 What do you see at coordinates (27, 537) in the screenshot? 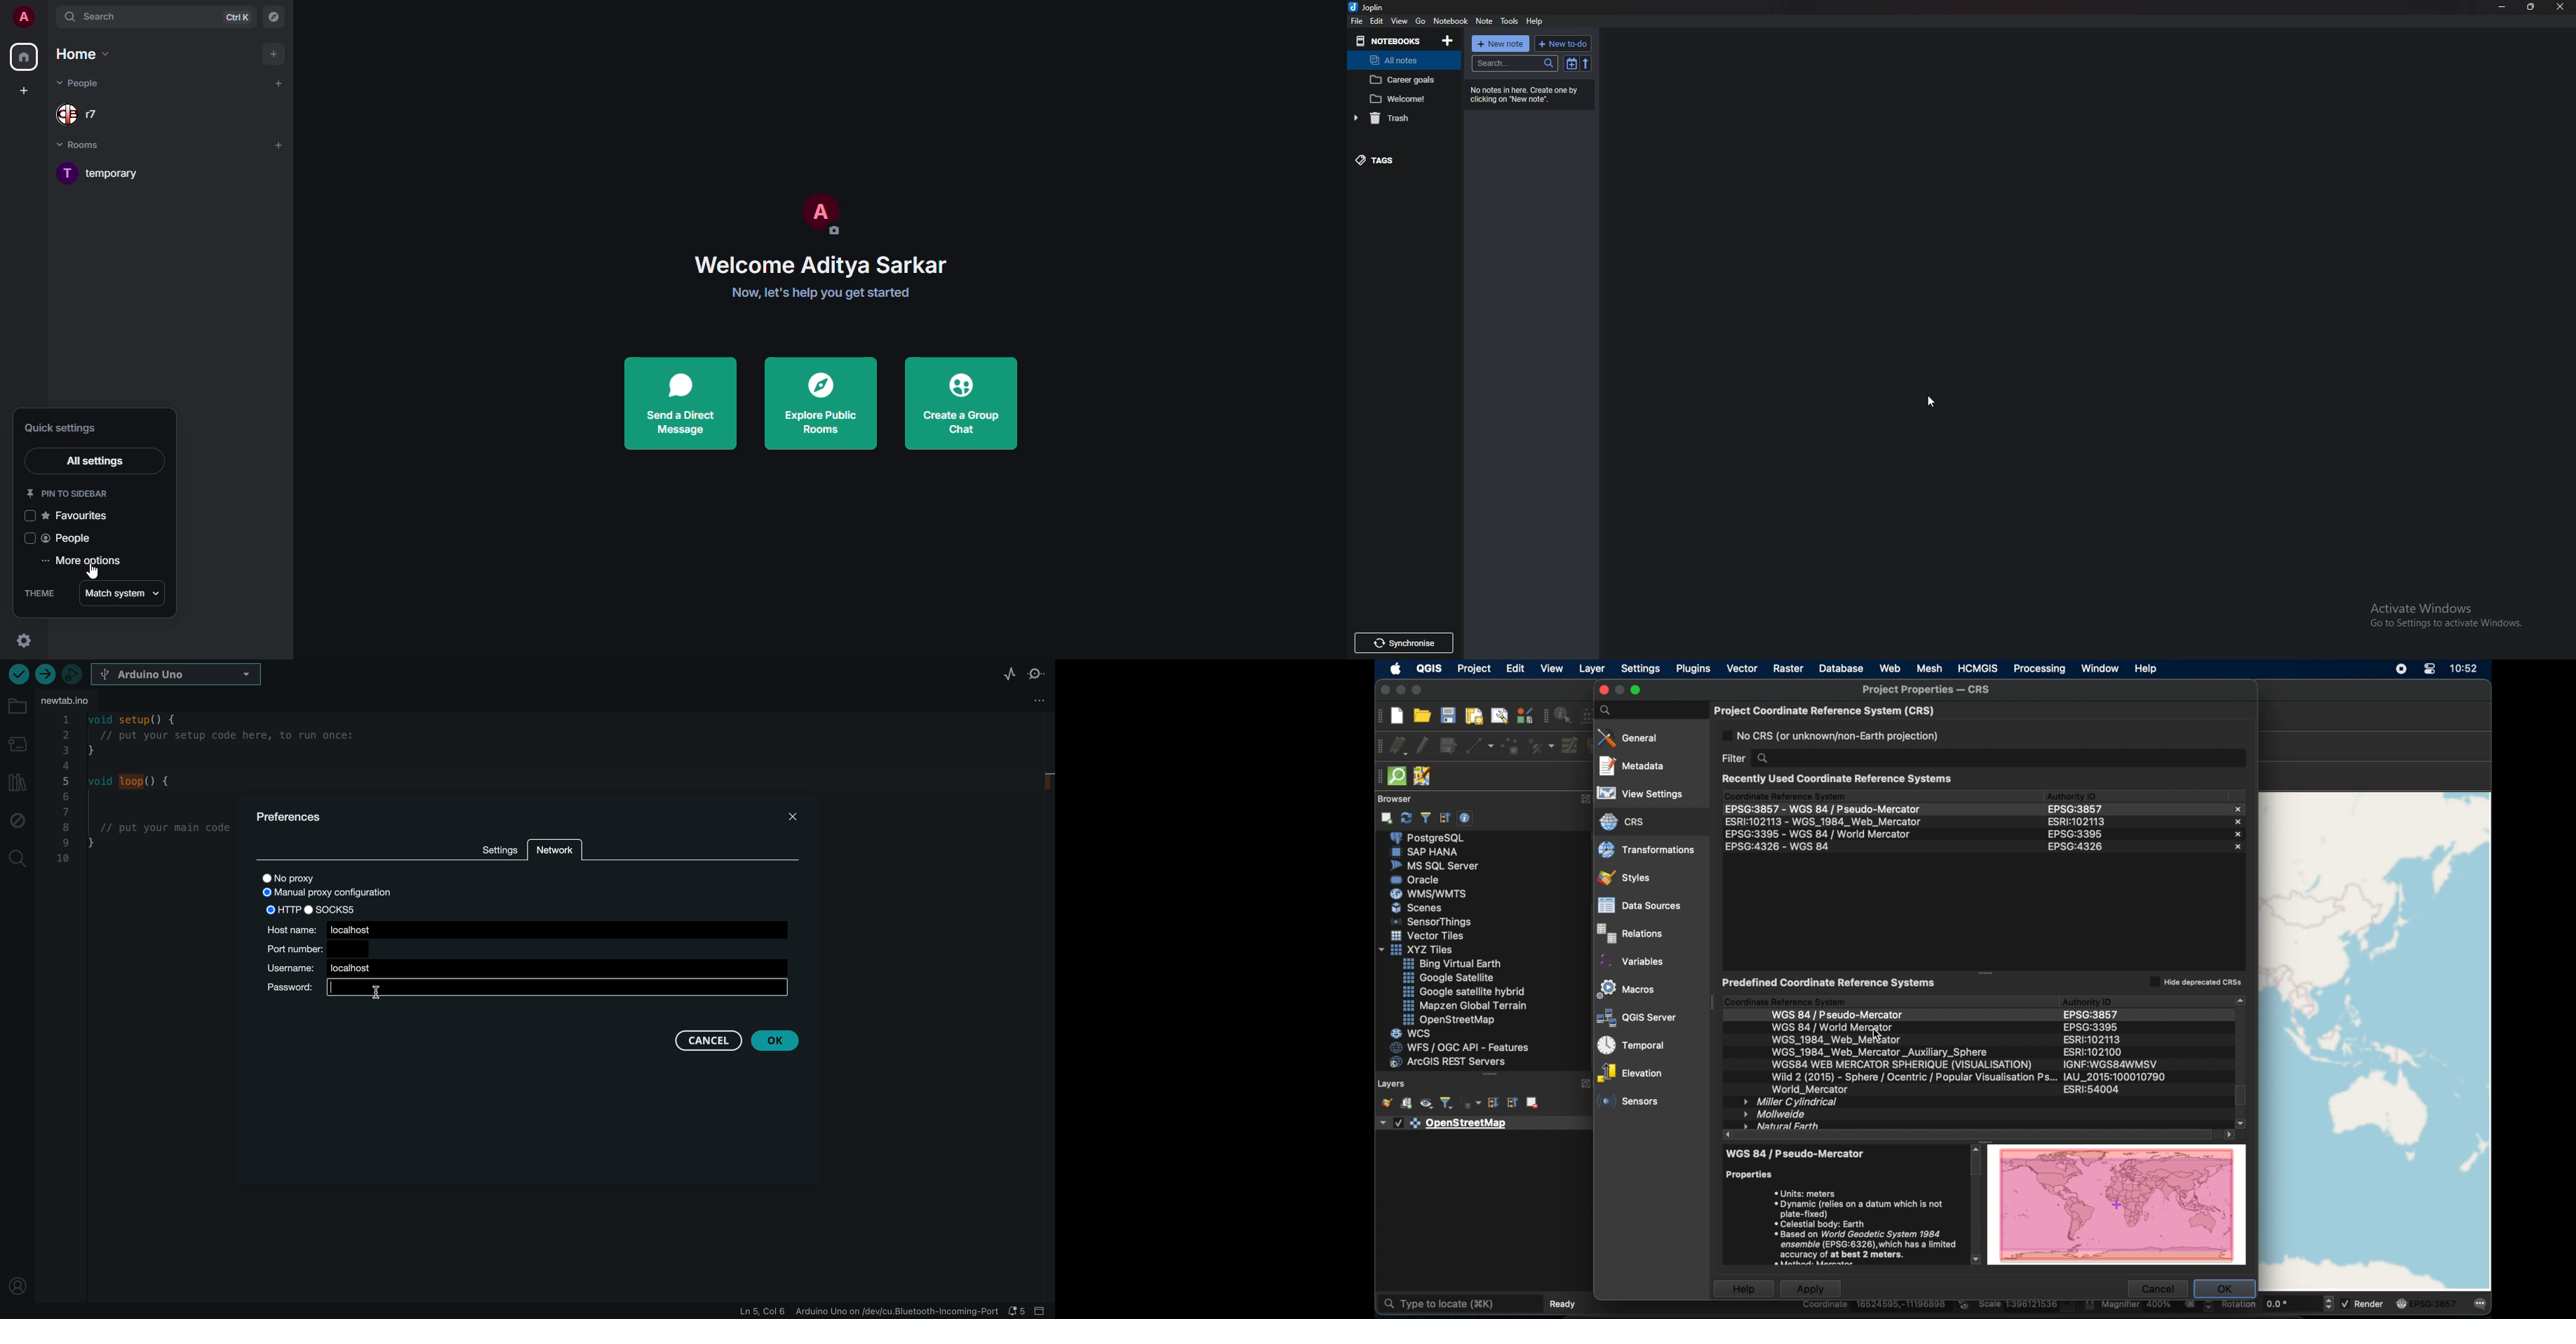
I see `click to enable` at bounding box center [27, 537].